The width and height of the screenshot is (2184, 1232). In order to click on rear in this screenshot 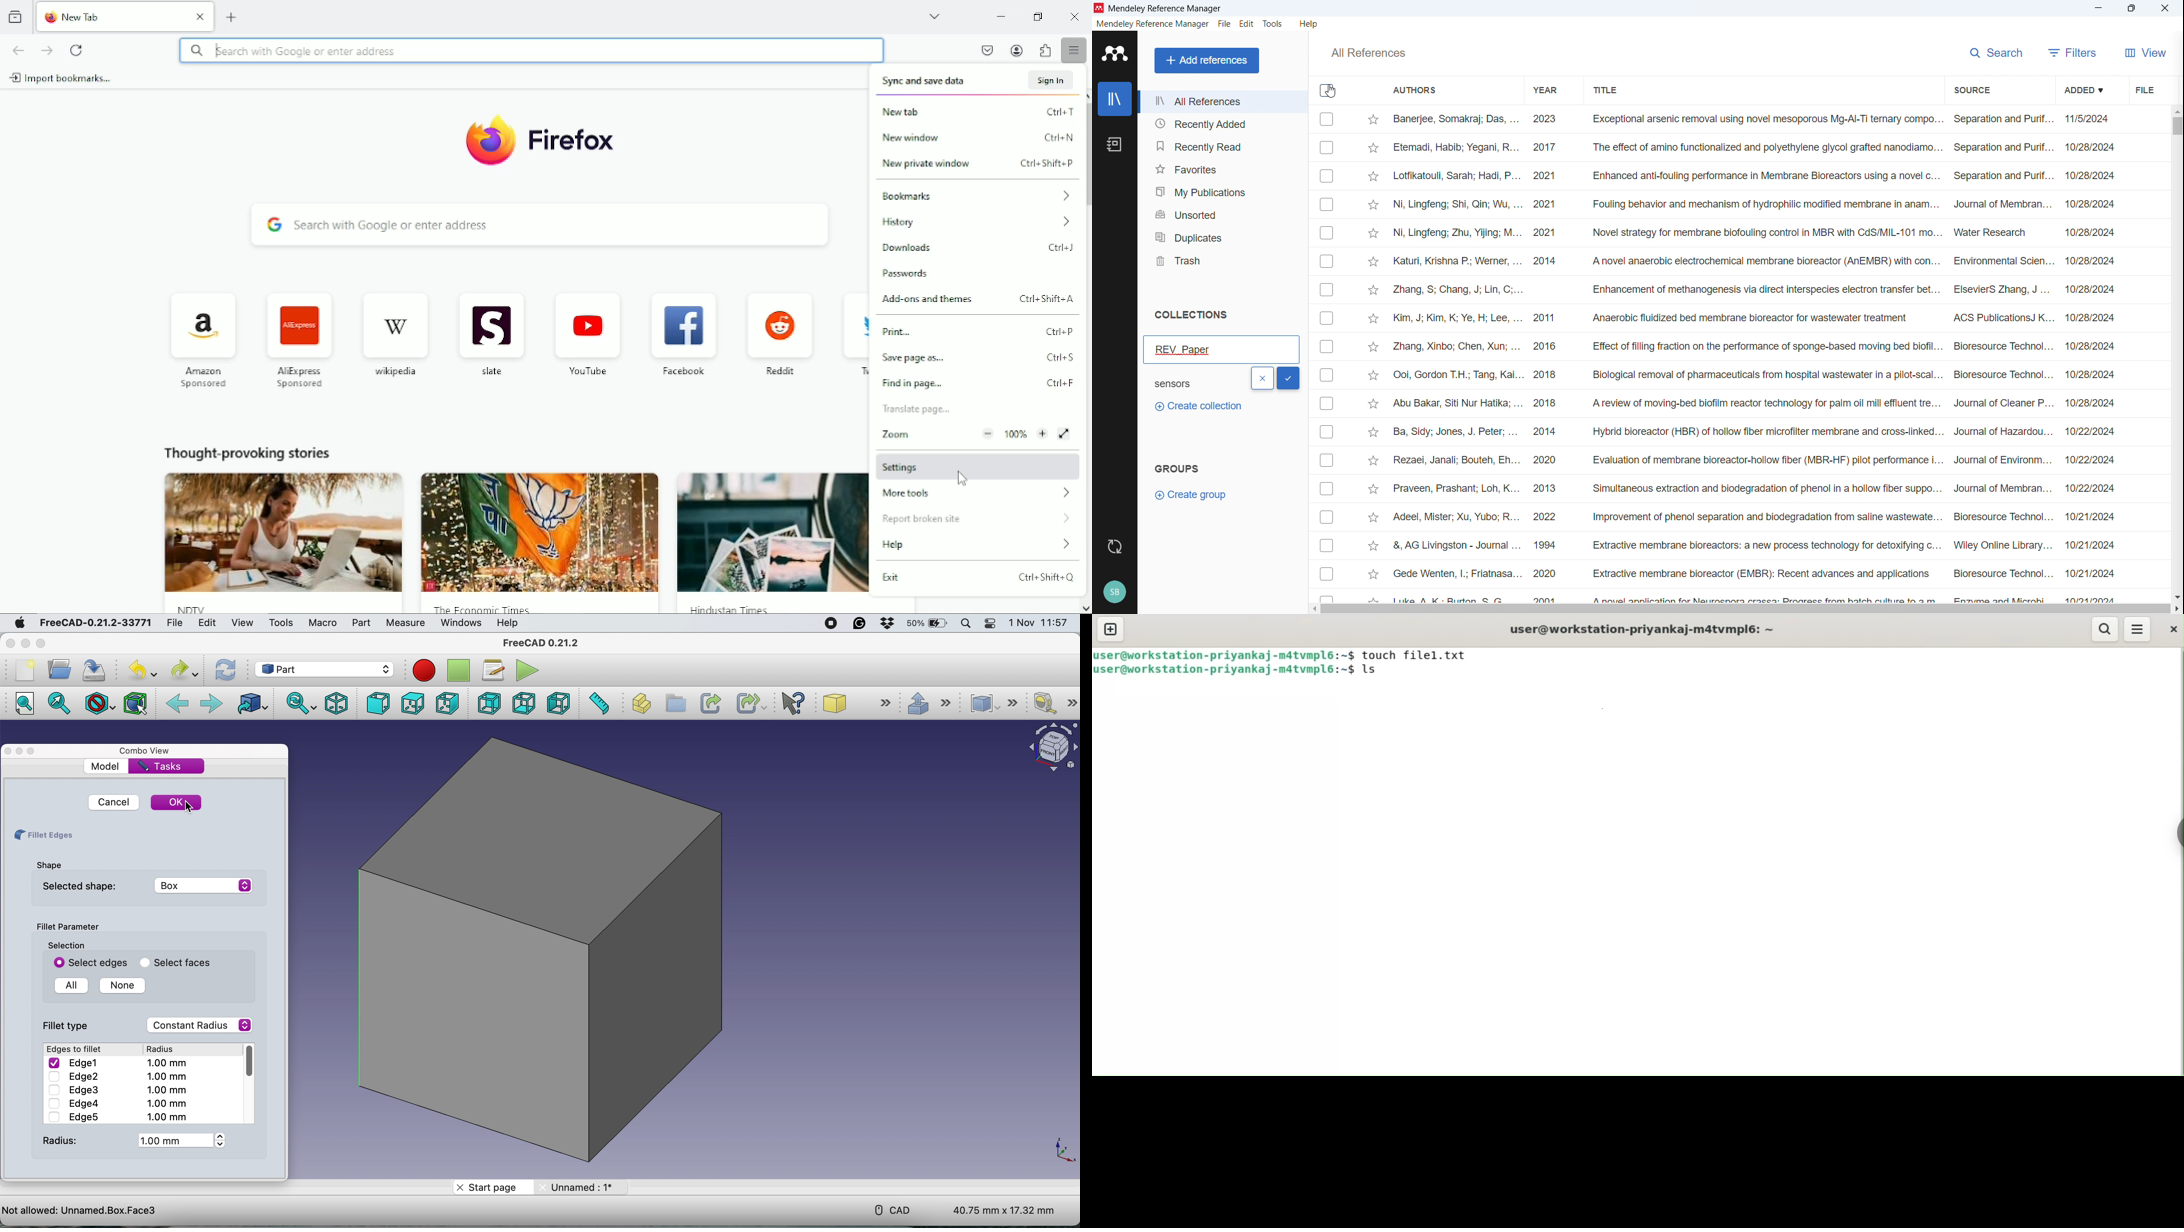, I will do `click(489, 703)`.